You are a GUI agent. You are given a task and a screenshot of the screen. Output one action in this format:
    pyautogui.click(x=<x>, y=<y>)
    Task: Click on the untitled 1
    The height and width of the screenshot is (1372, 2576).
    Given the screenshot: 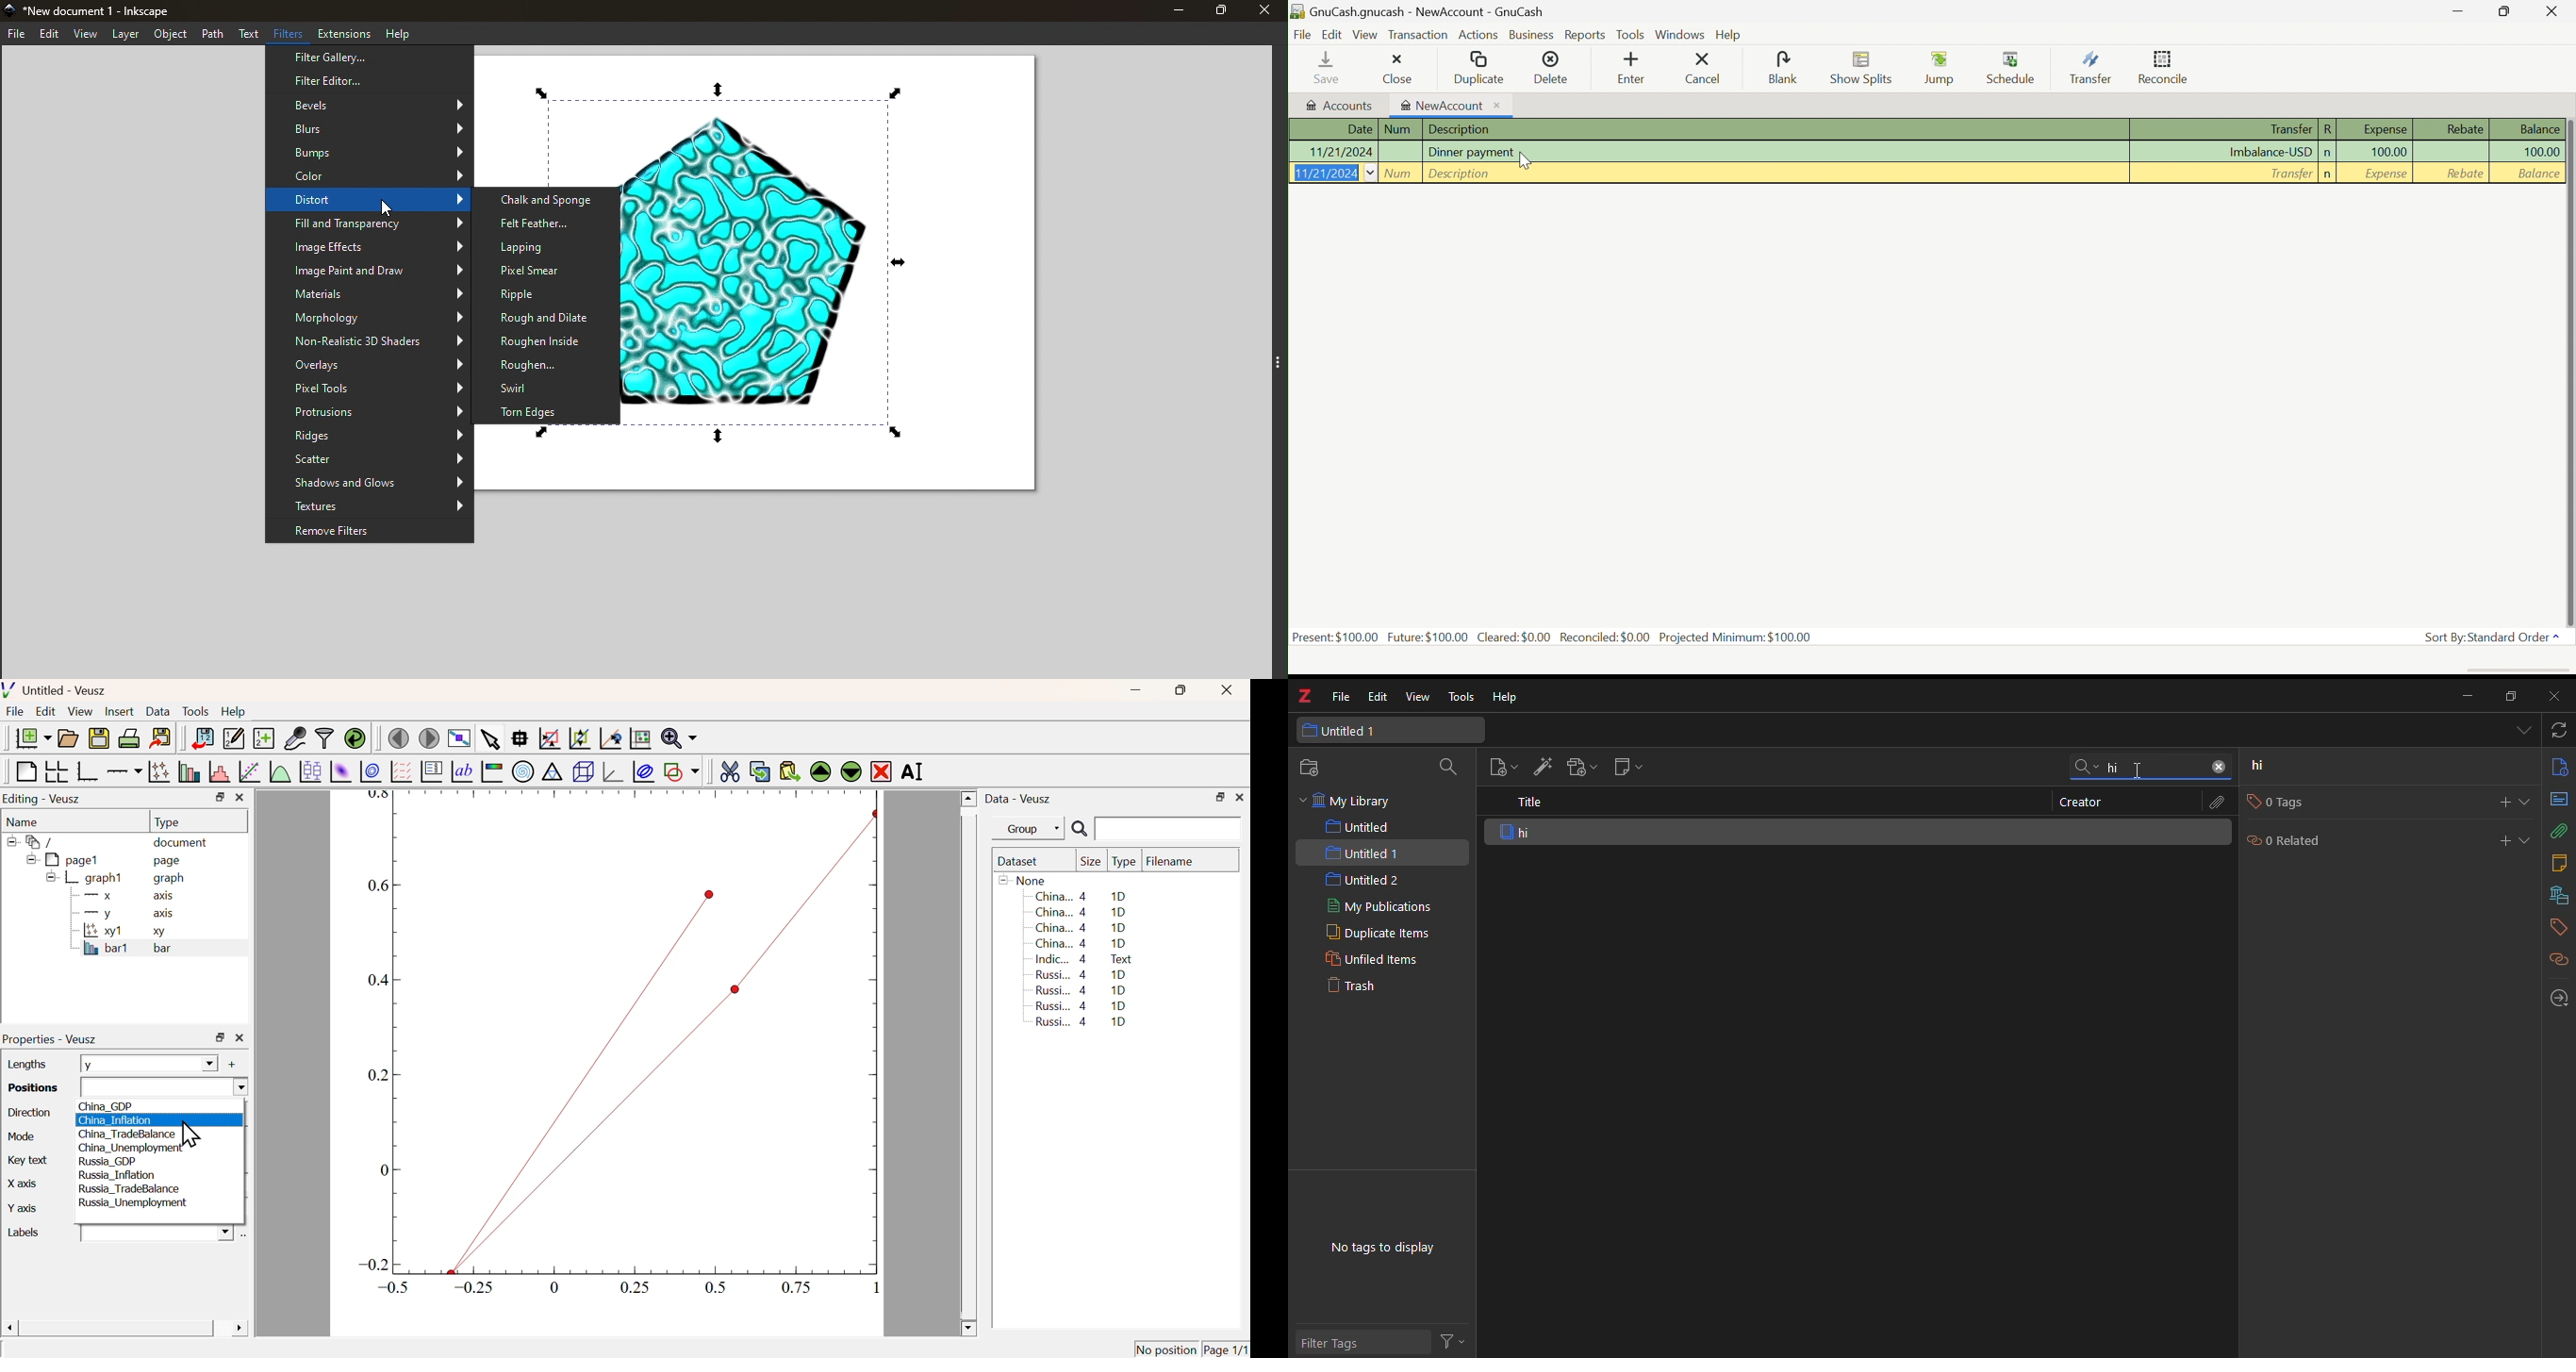 What is the action you would take?
    pyautogui.click(x=1363, y=853)
    